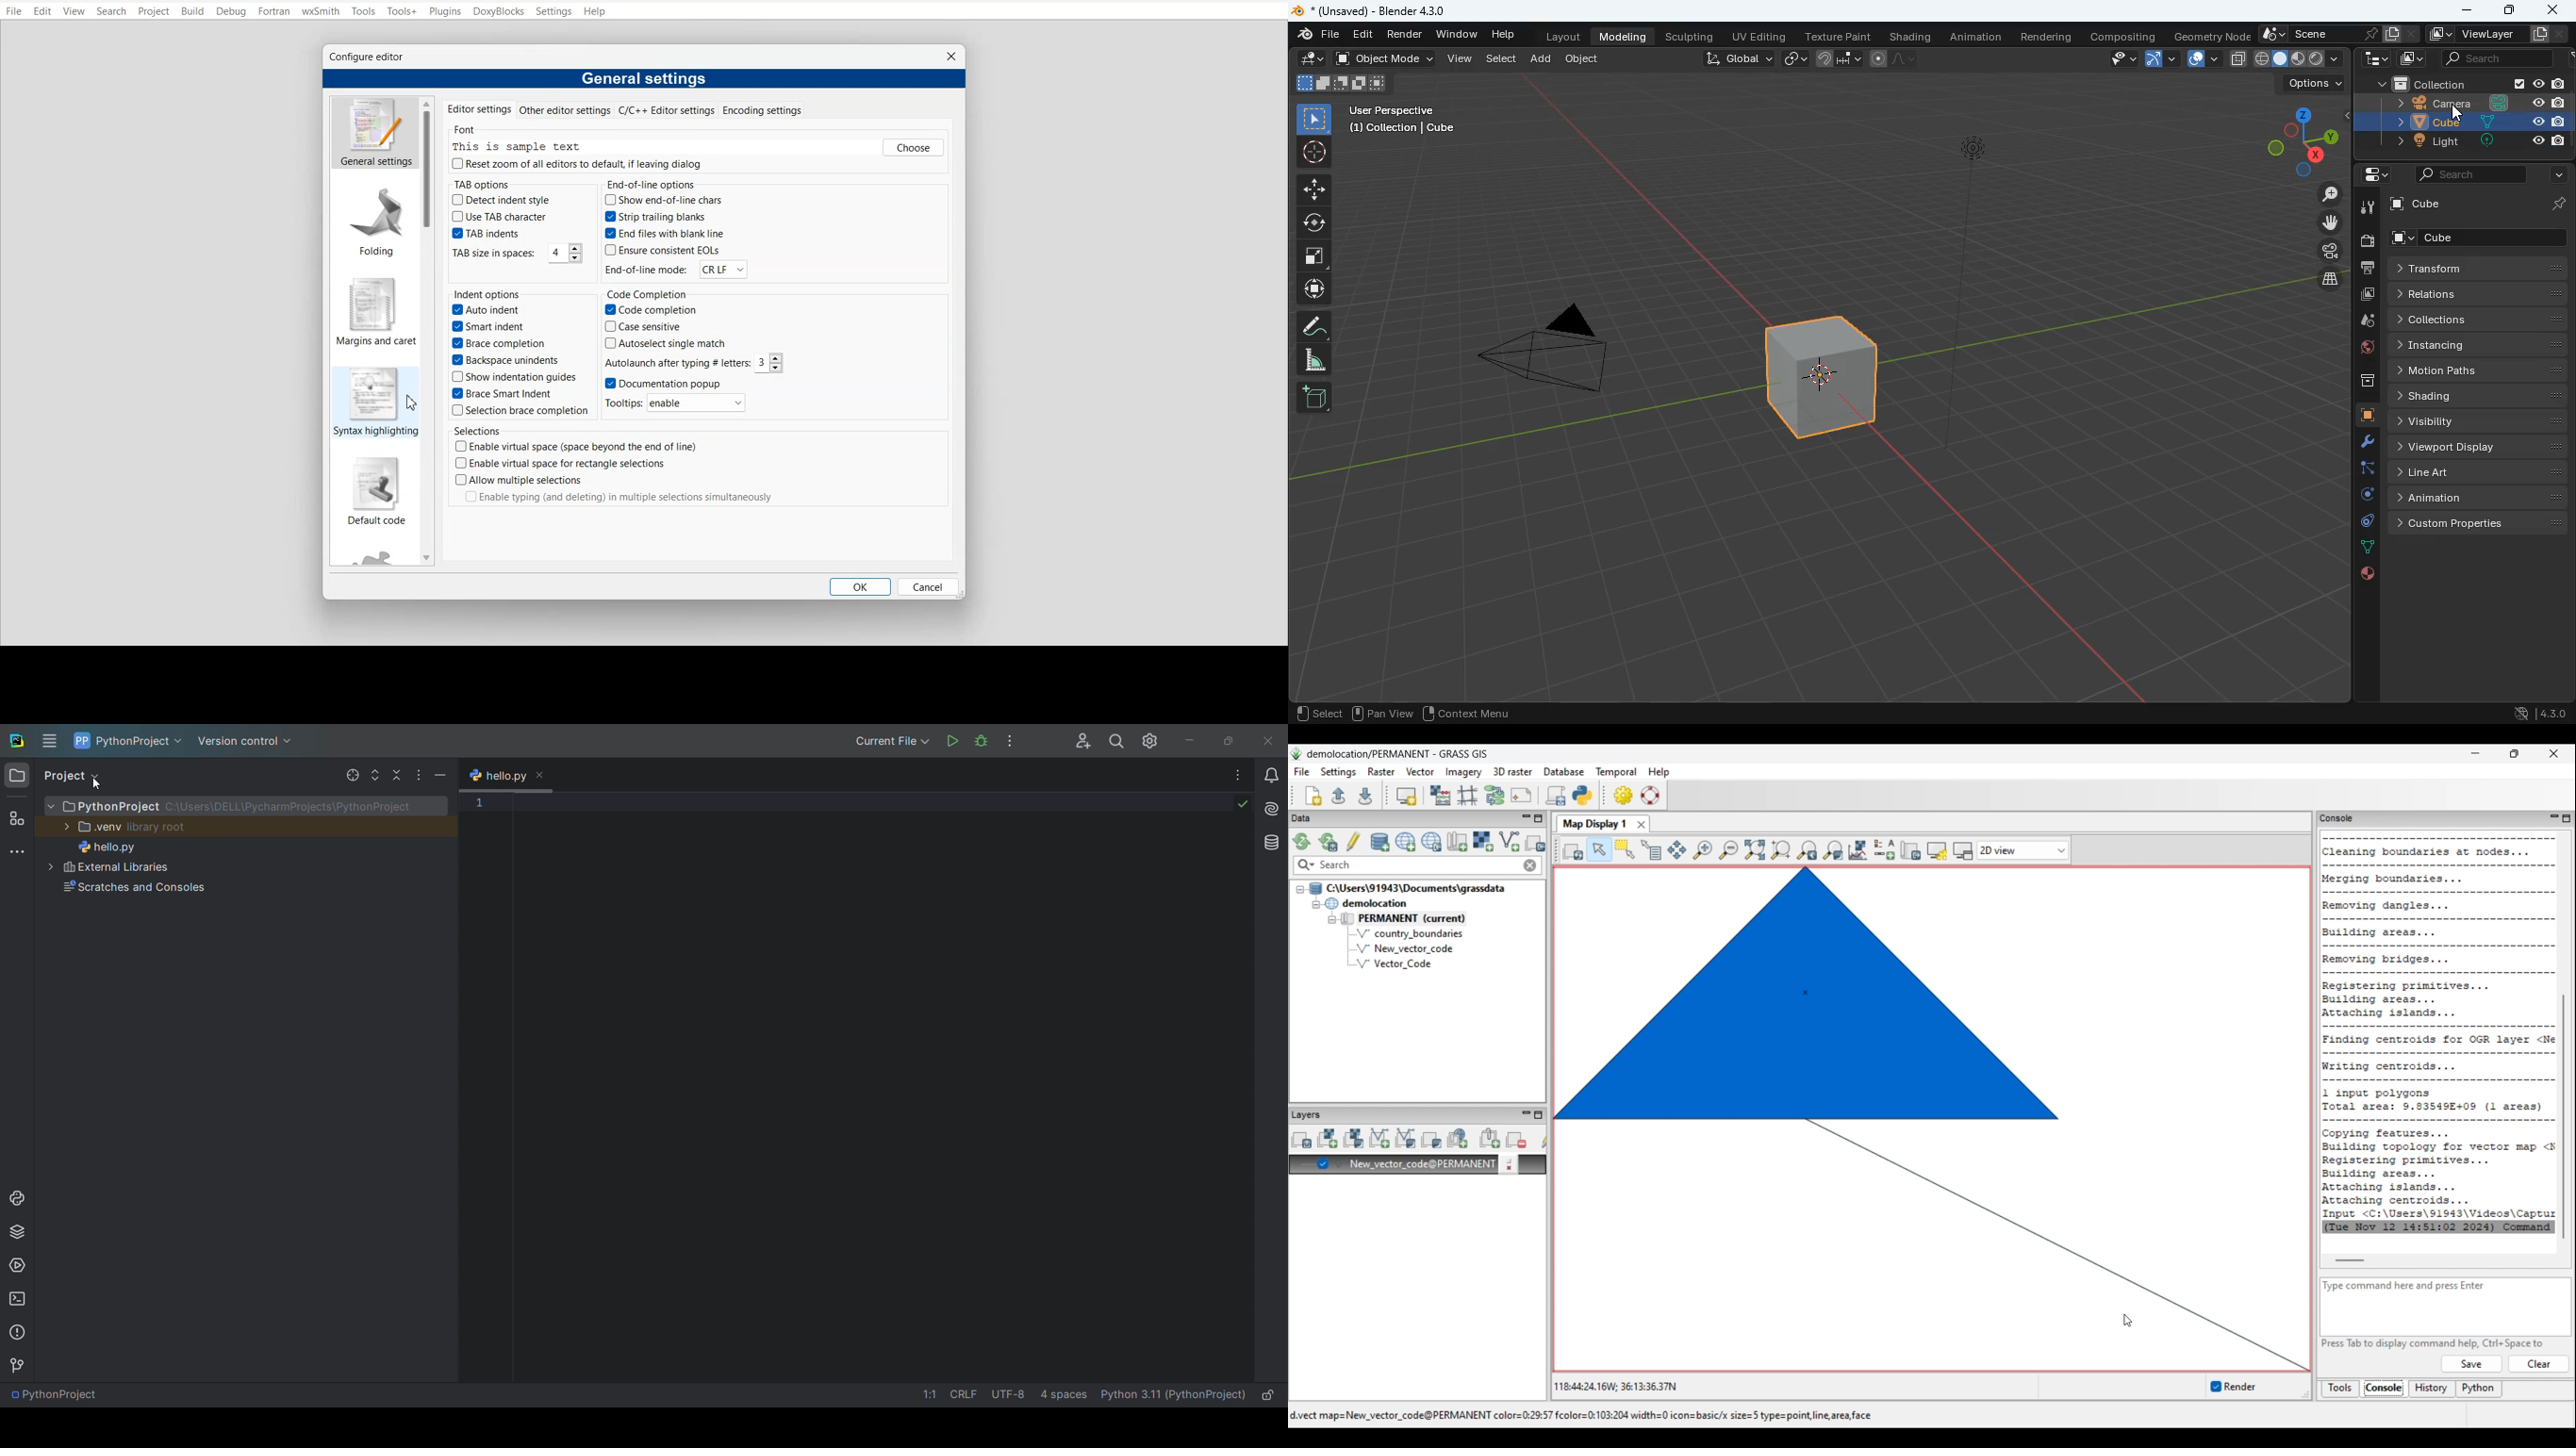 The height and width of the screenshot is (1456, 2576). Describe the element at coordinates (517, 255) in the screenshot. I see `TAB size in spaces` at that location.